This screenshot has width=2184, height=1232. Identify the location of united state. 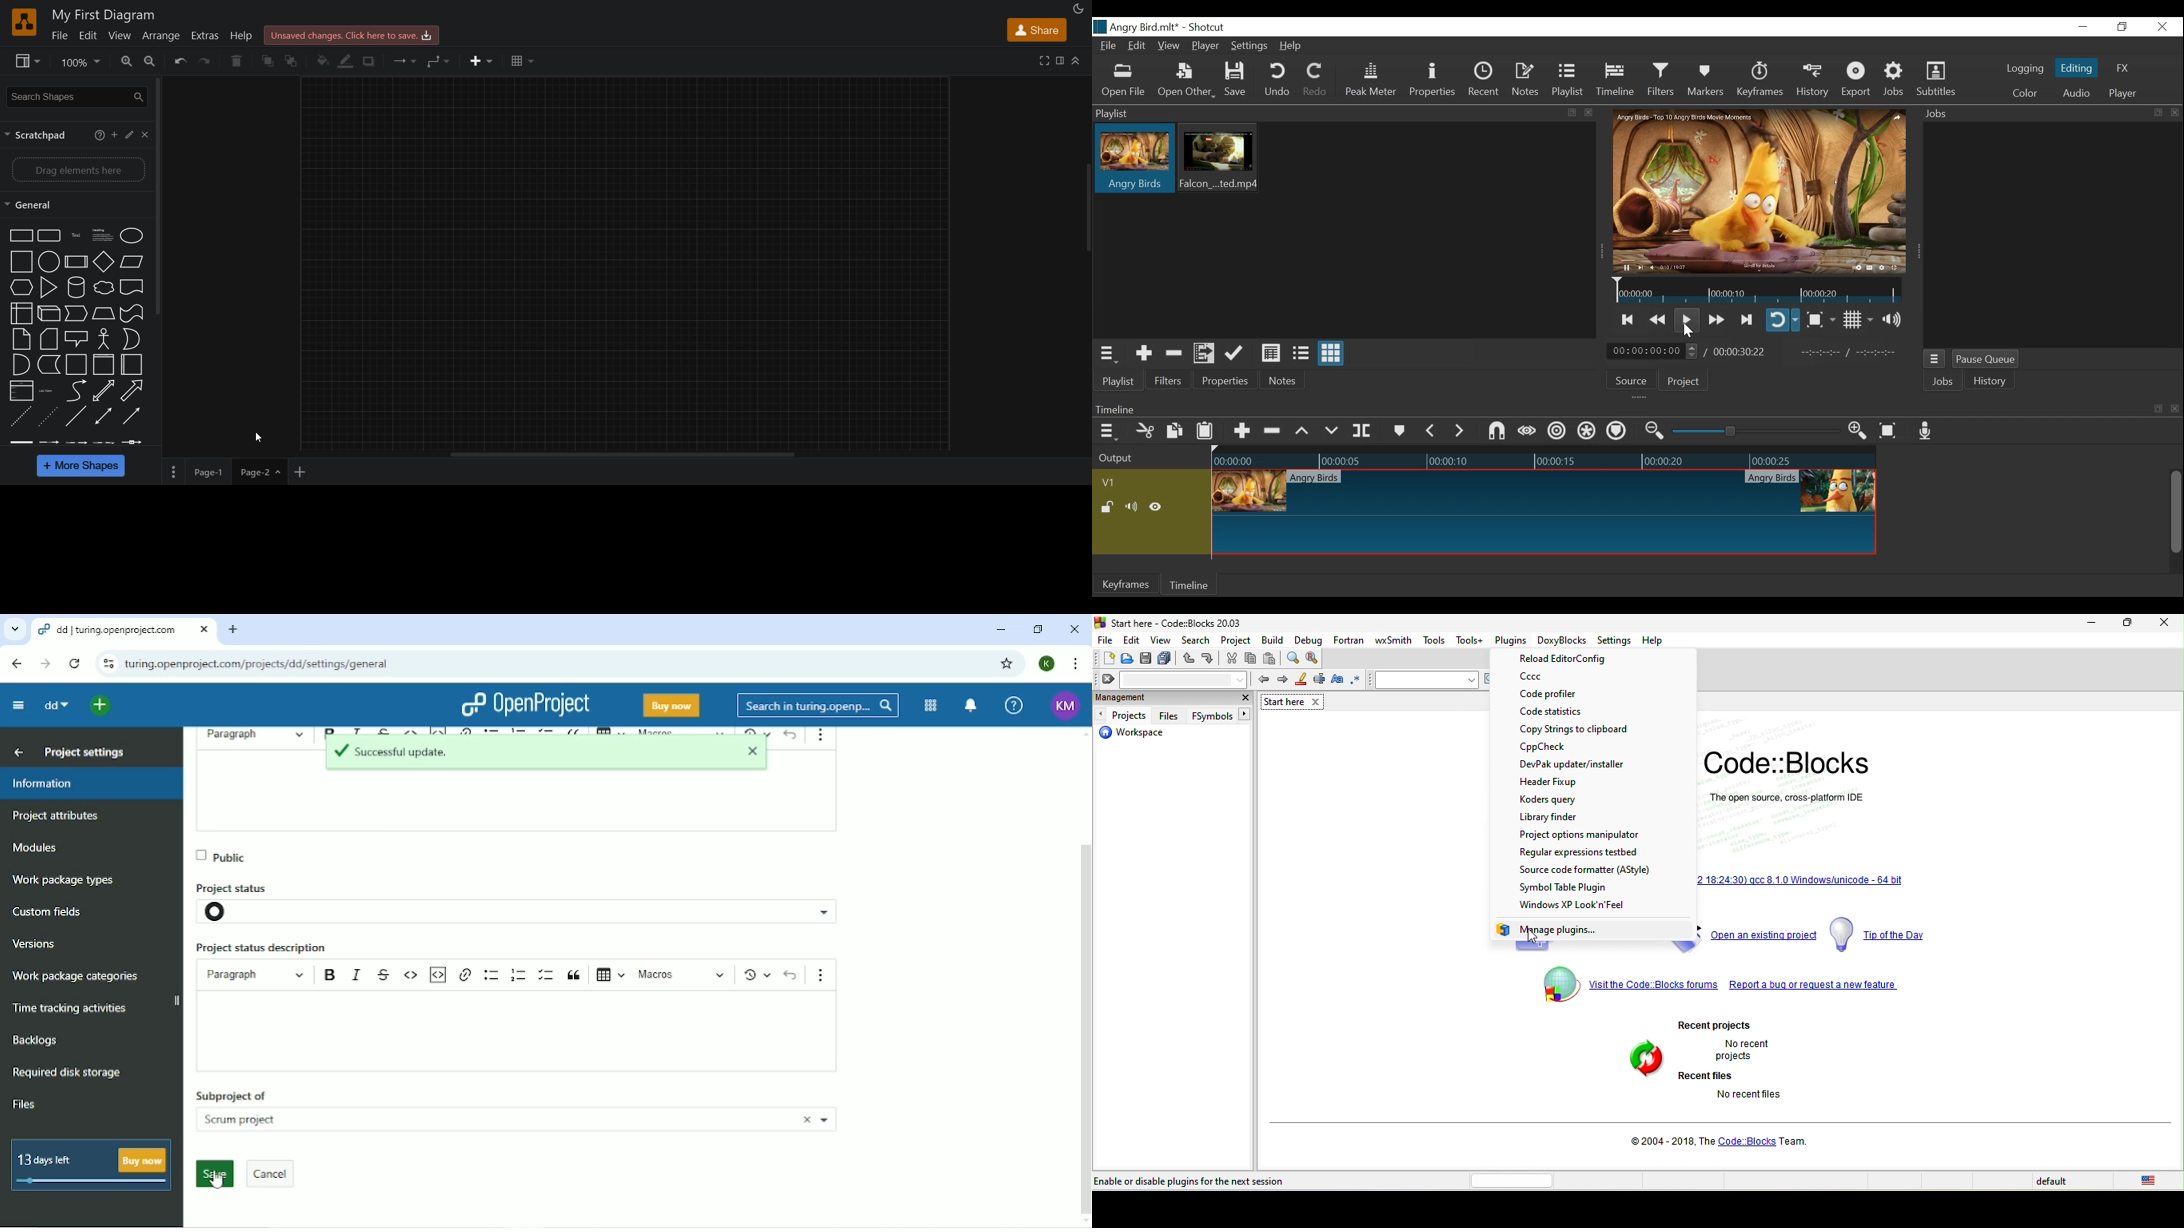
(2151, 1182).